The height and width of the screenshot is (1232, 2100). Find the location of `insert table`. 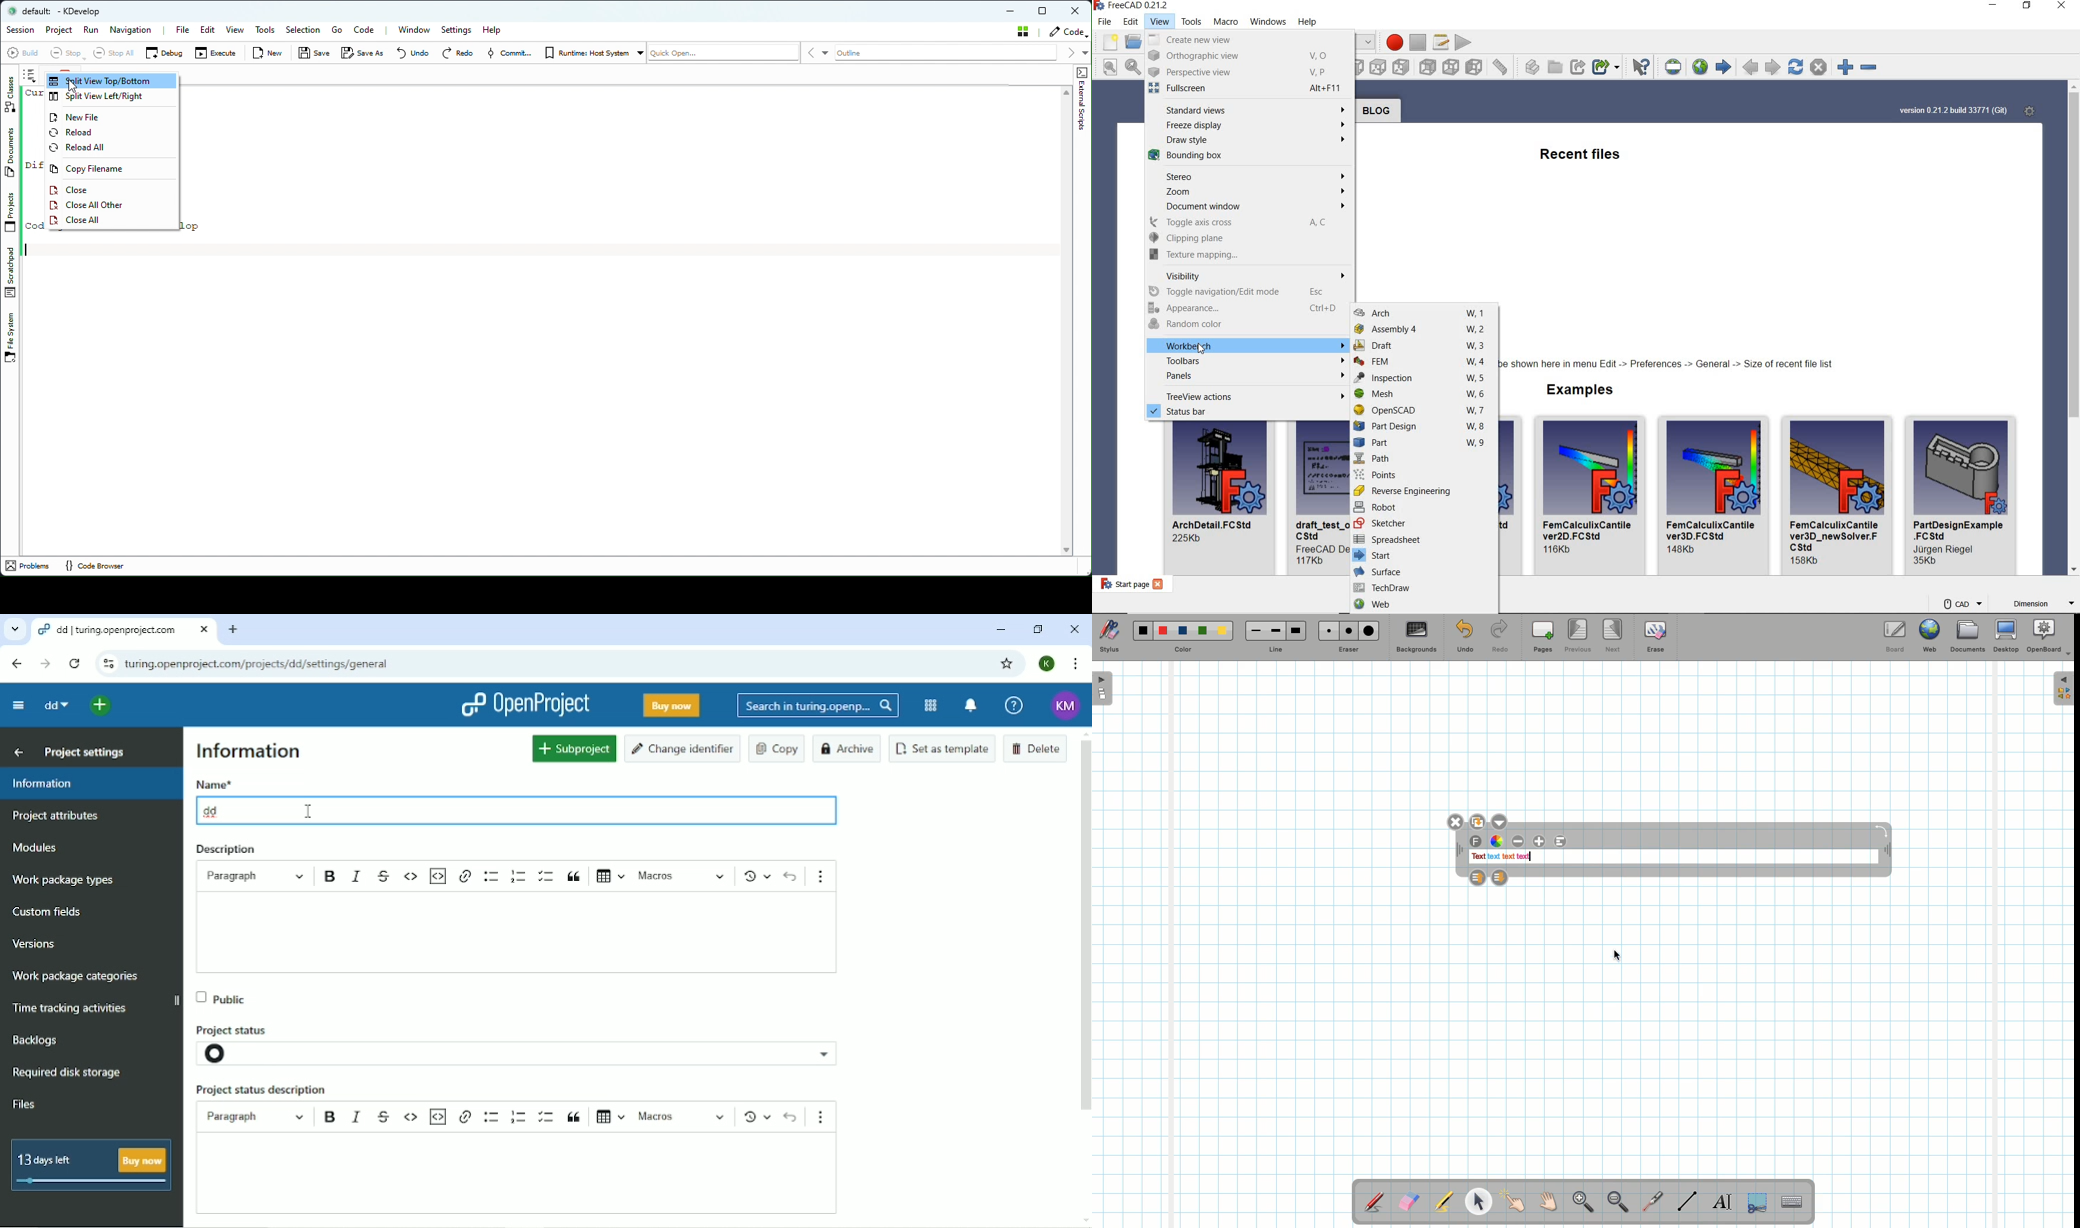

insert table is located at coordinates (611, 1114).